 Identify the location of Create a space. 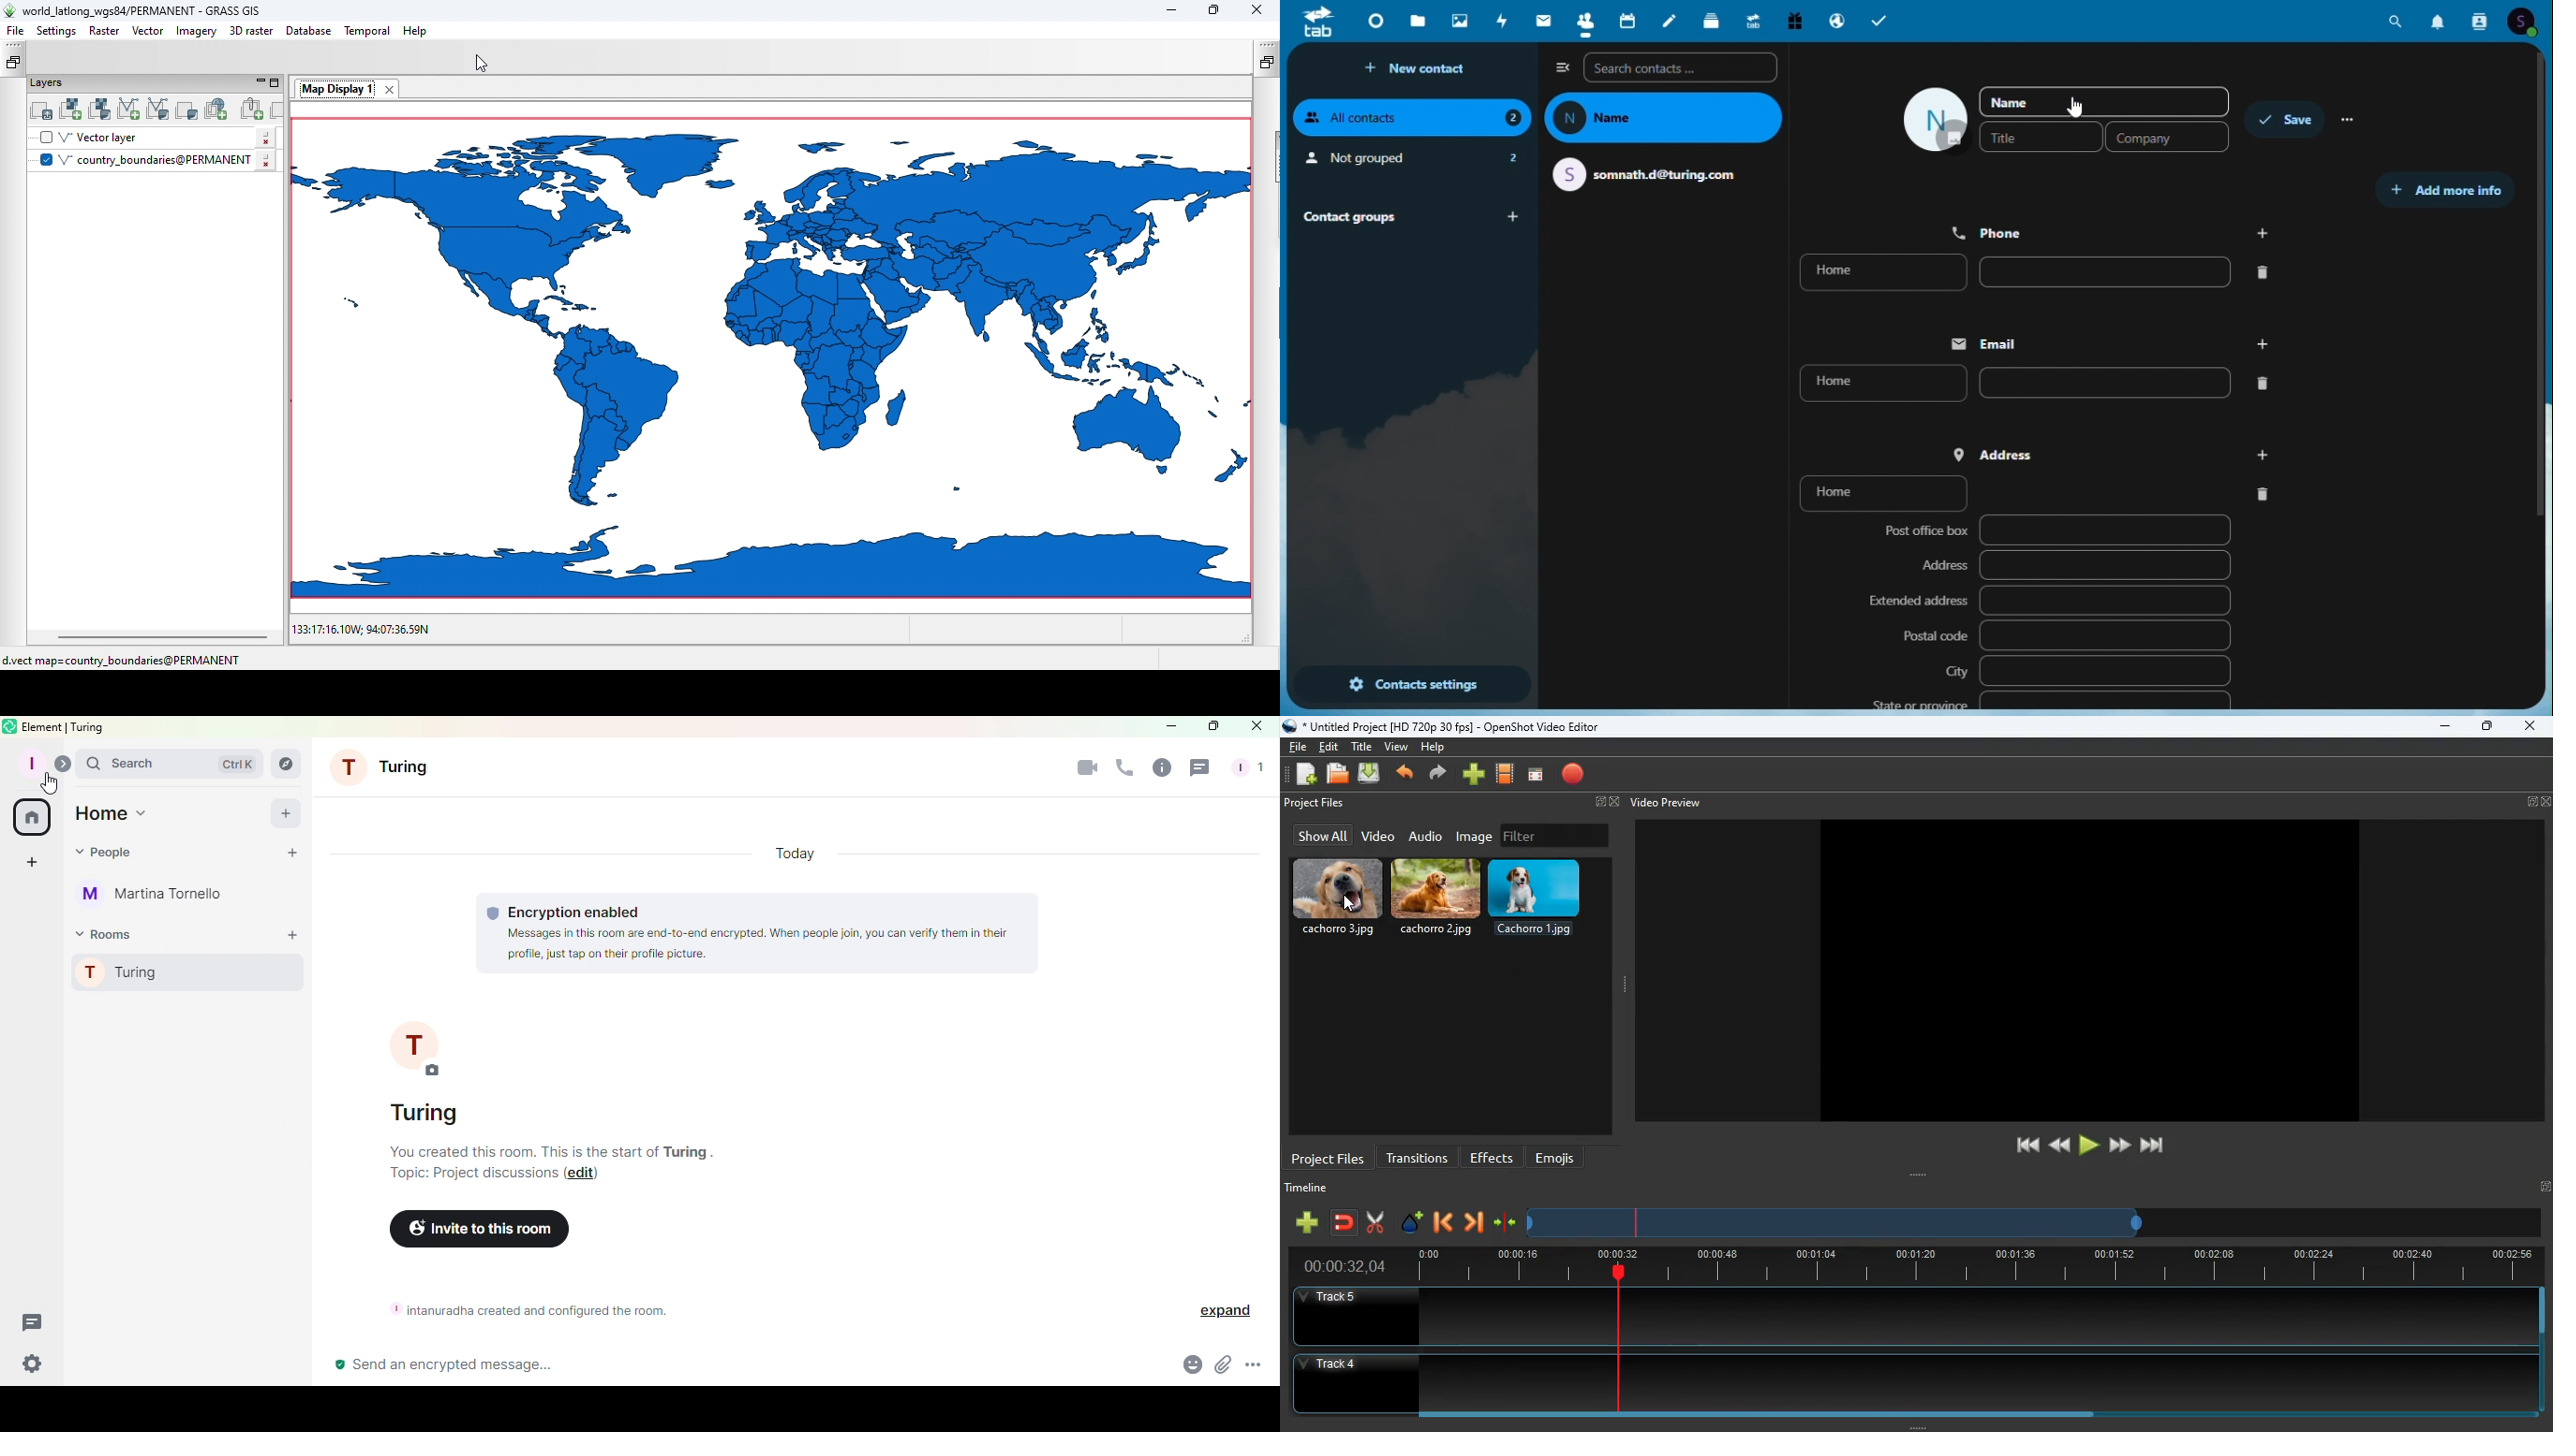
(32, 862).